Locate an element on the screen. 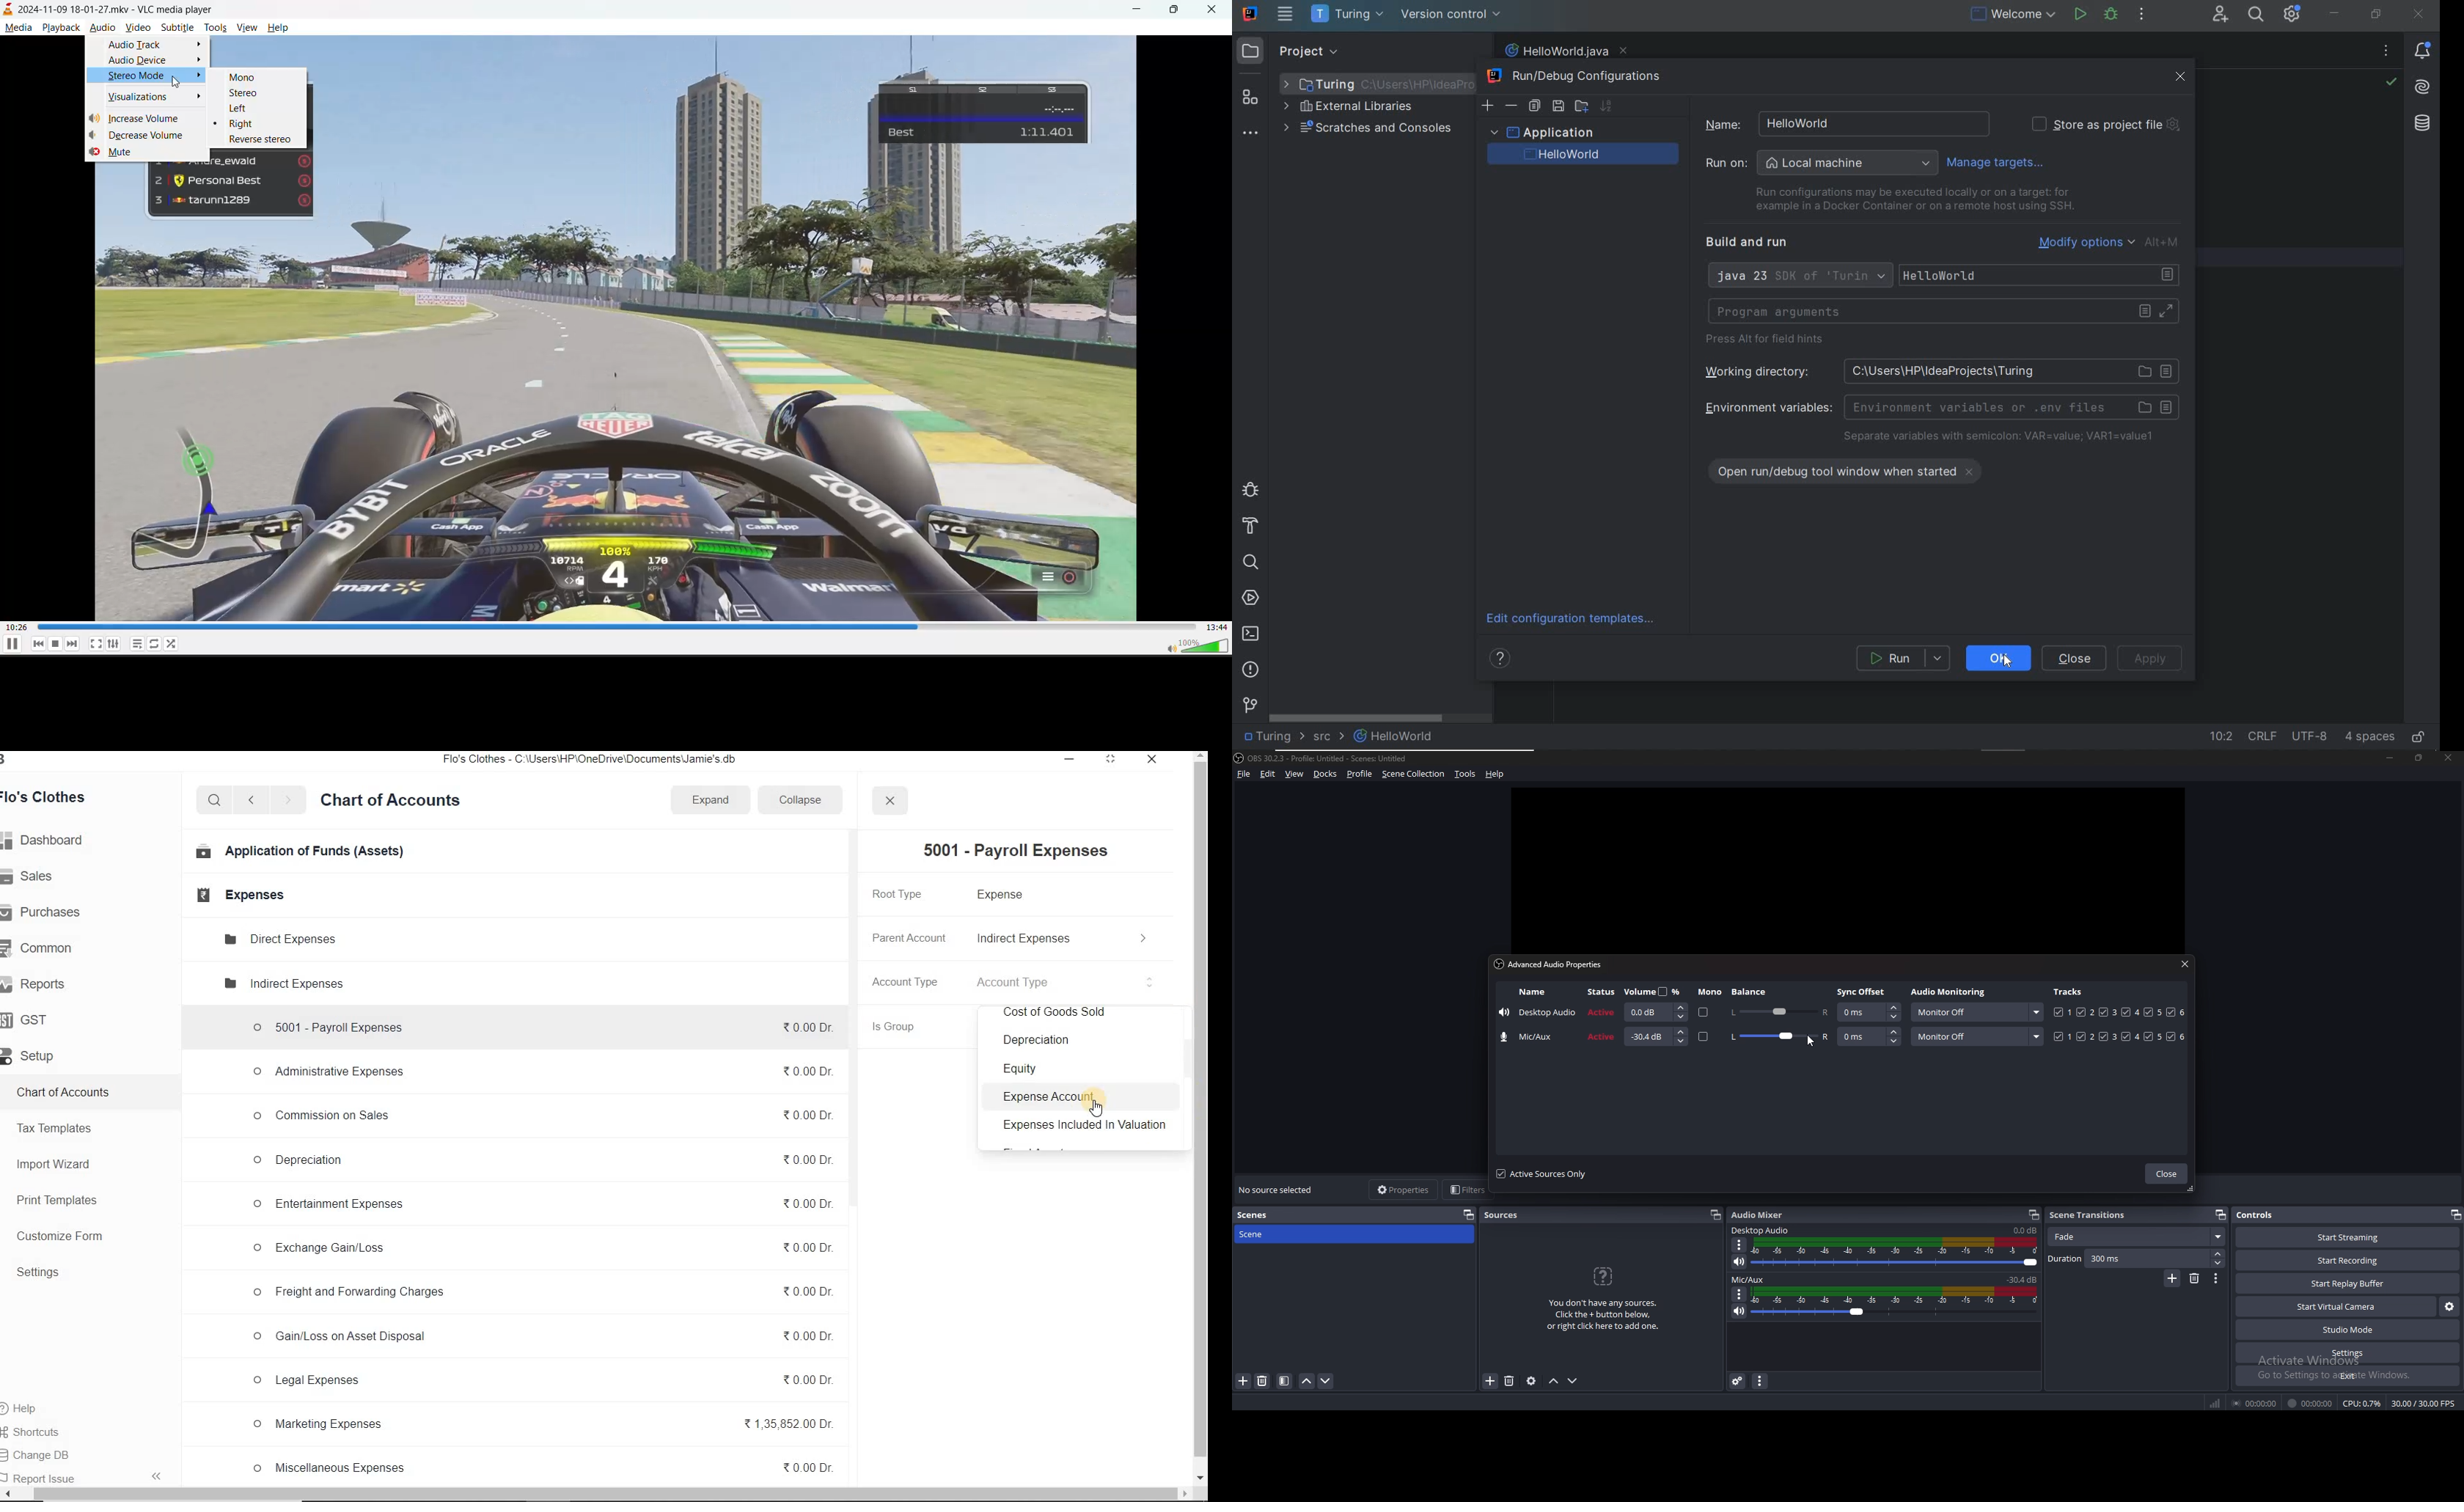 Image resolution: width=2464 pixels, height=1512 pixels. monitor off is located at coordinates (1976, 1012).